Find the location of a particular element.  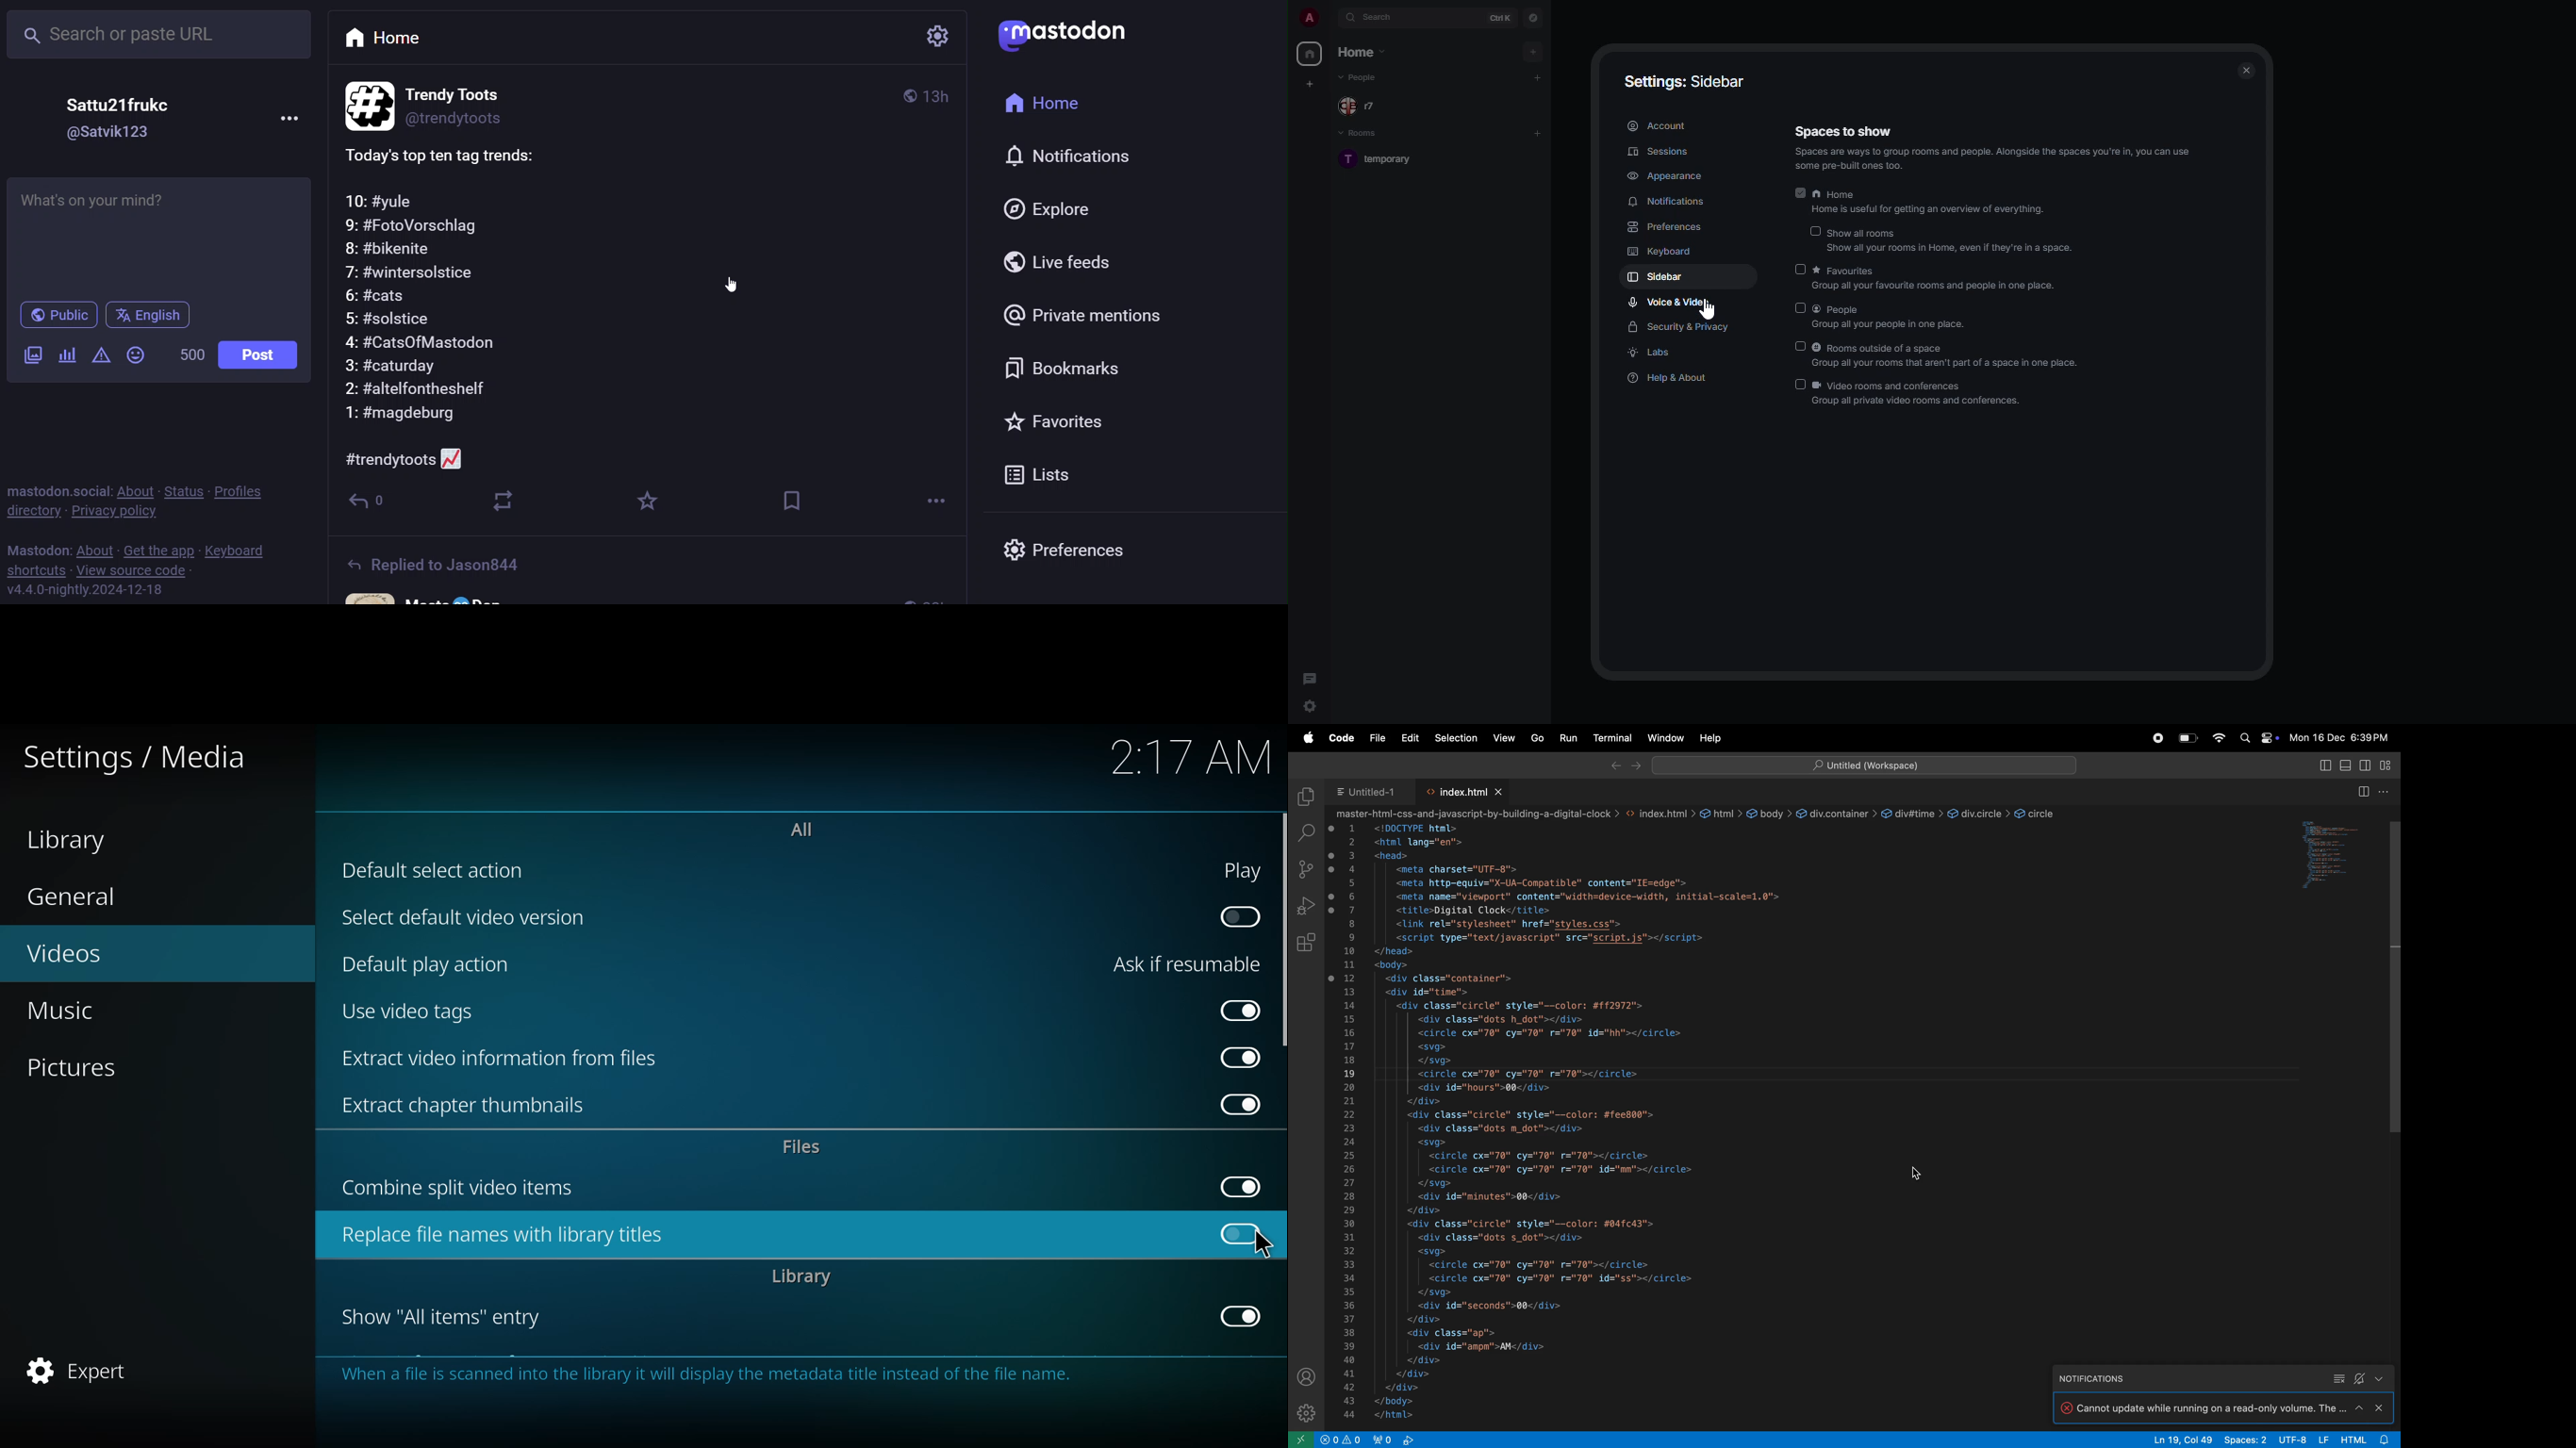

post is located at coordinates (259, 356).